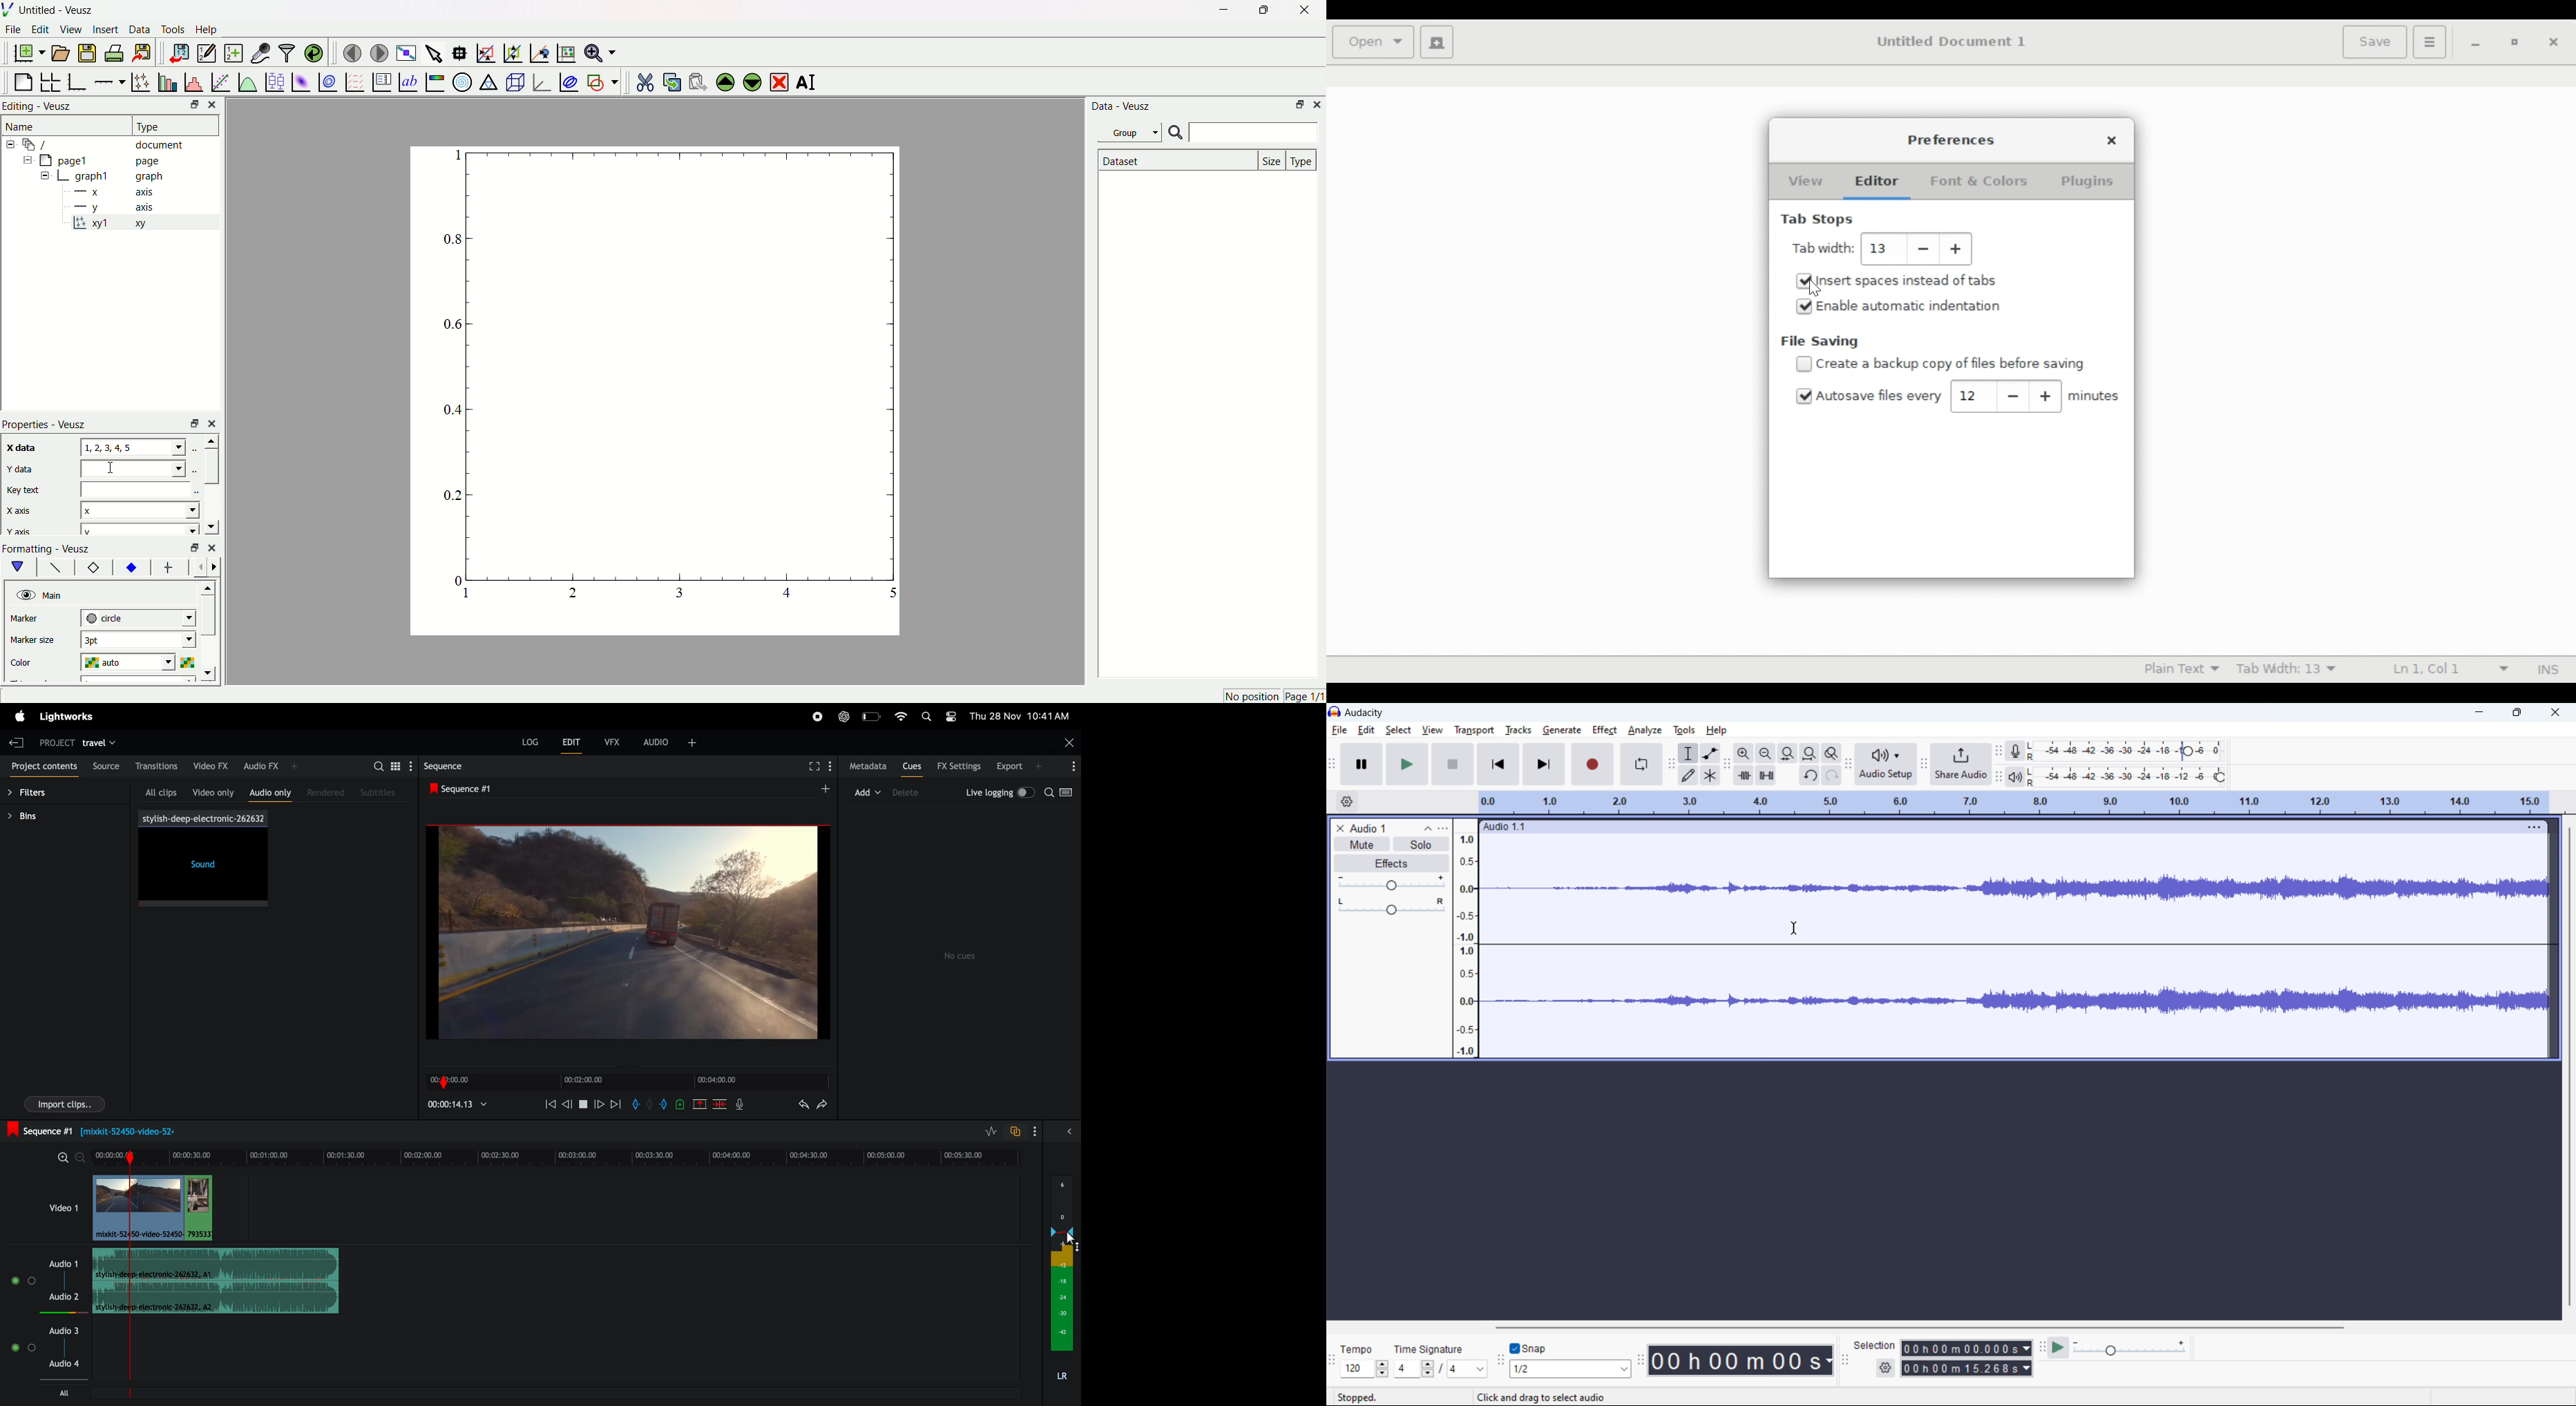  What do you see at coordinates (352, 52) in the screenshot?
I see `move to previous page` at bounding box center [352, 52].